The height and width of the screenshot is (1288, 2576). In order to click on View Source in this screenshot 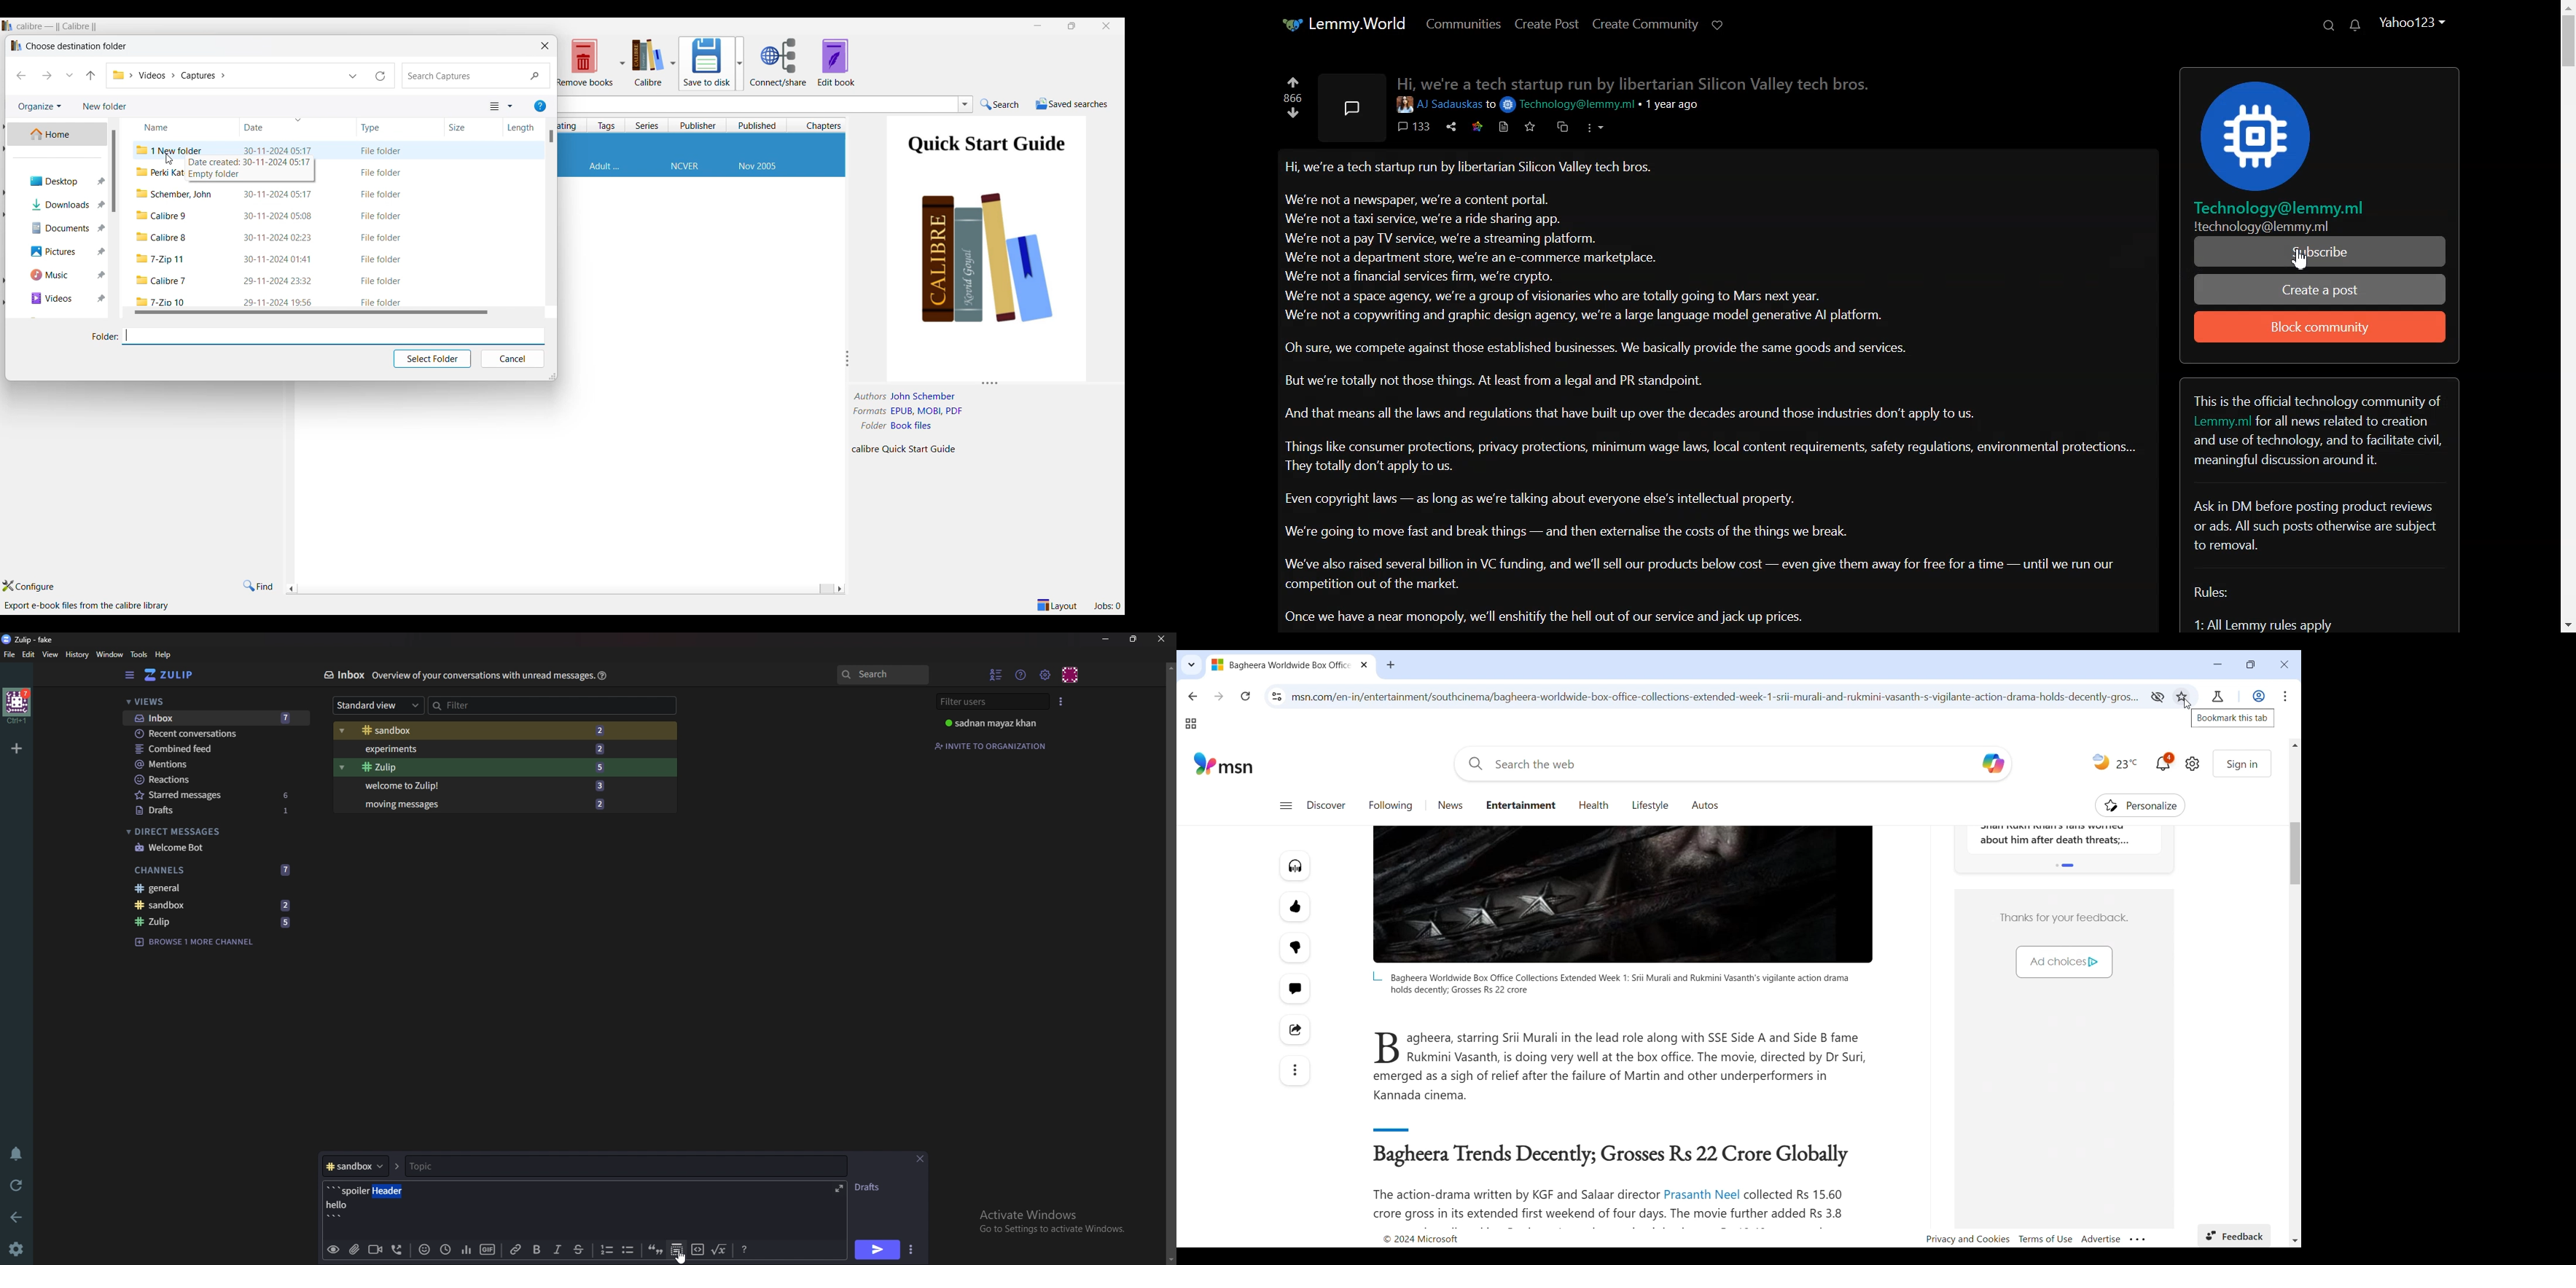, I will do `click(1503, 127)`.